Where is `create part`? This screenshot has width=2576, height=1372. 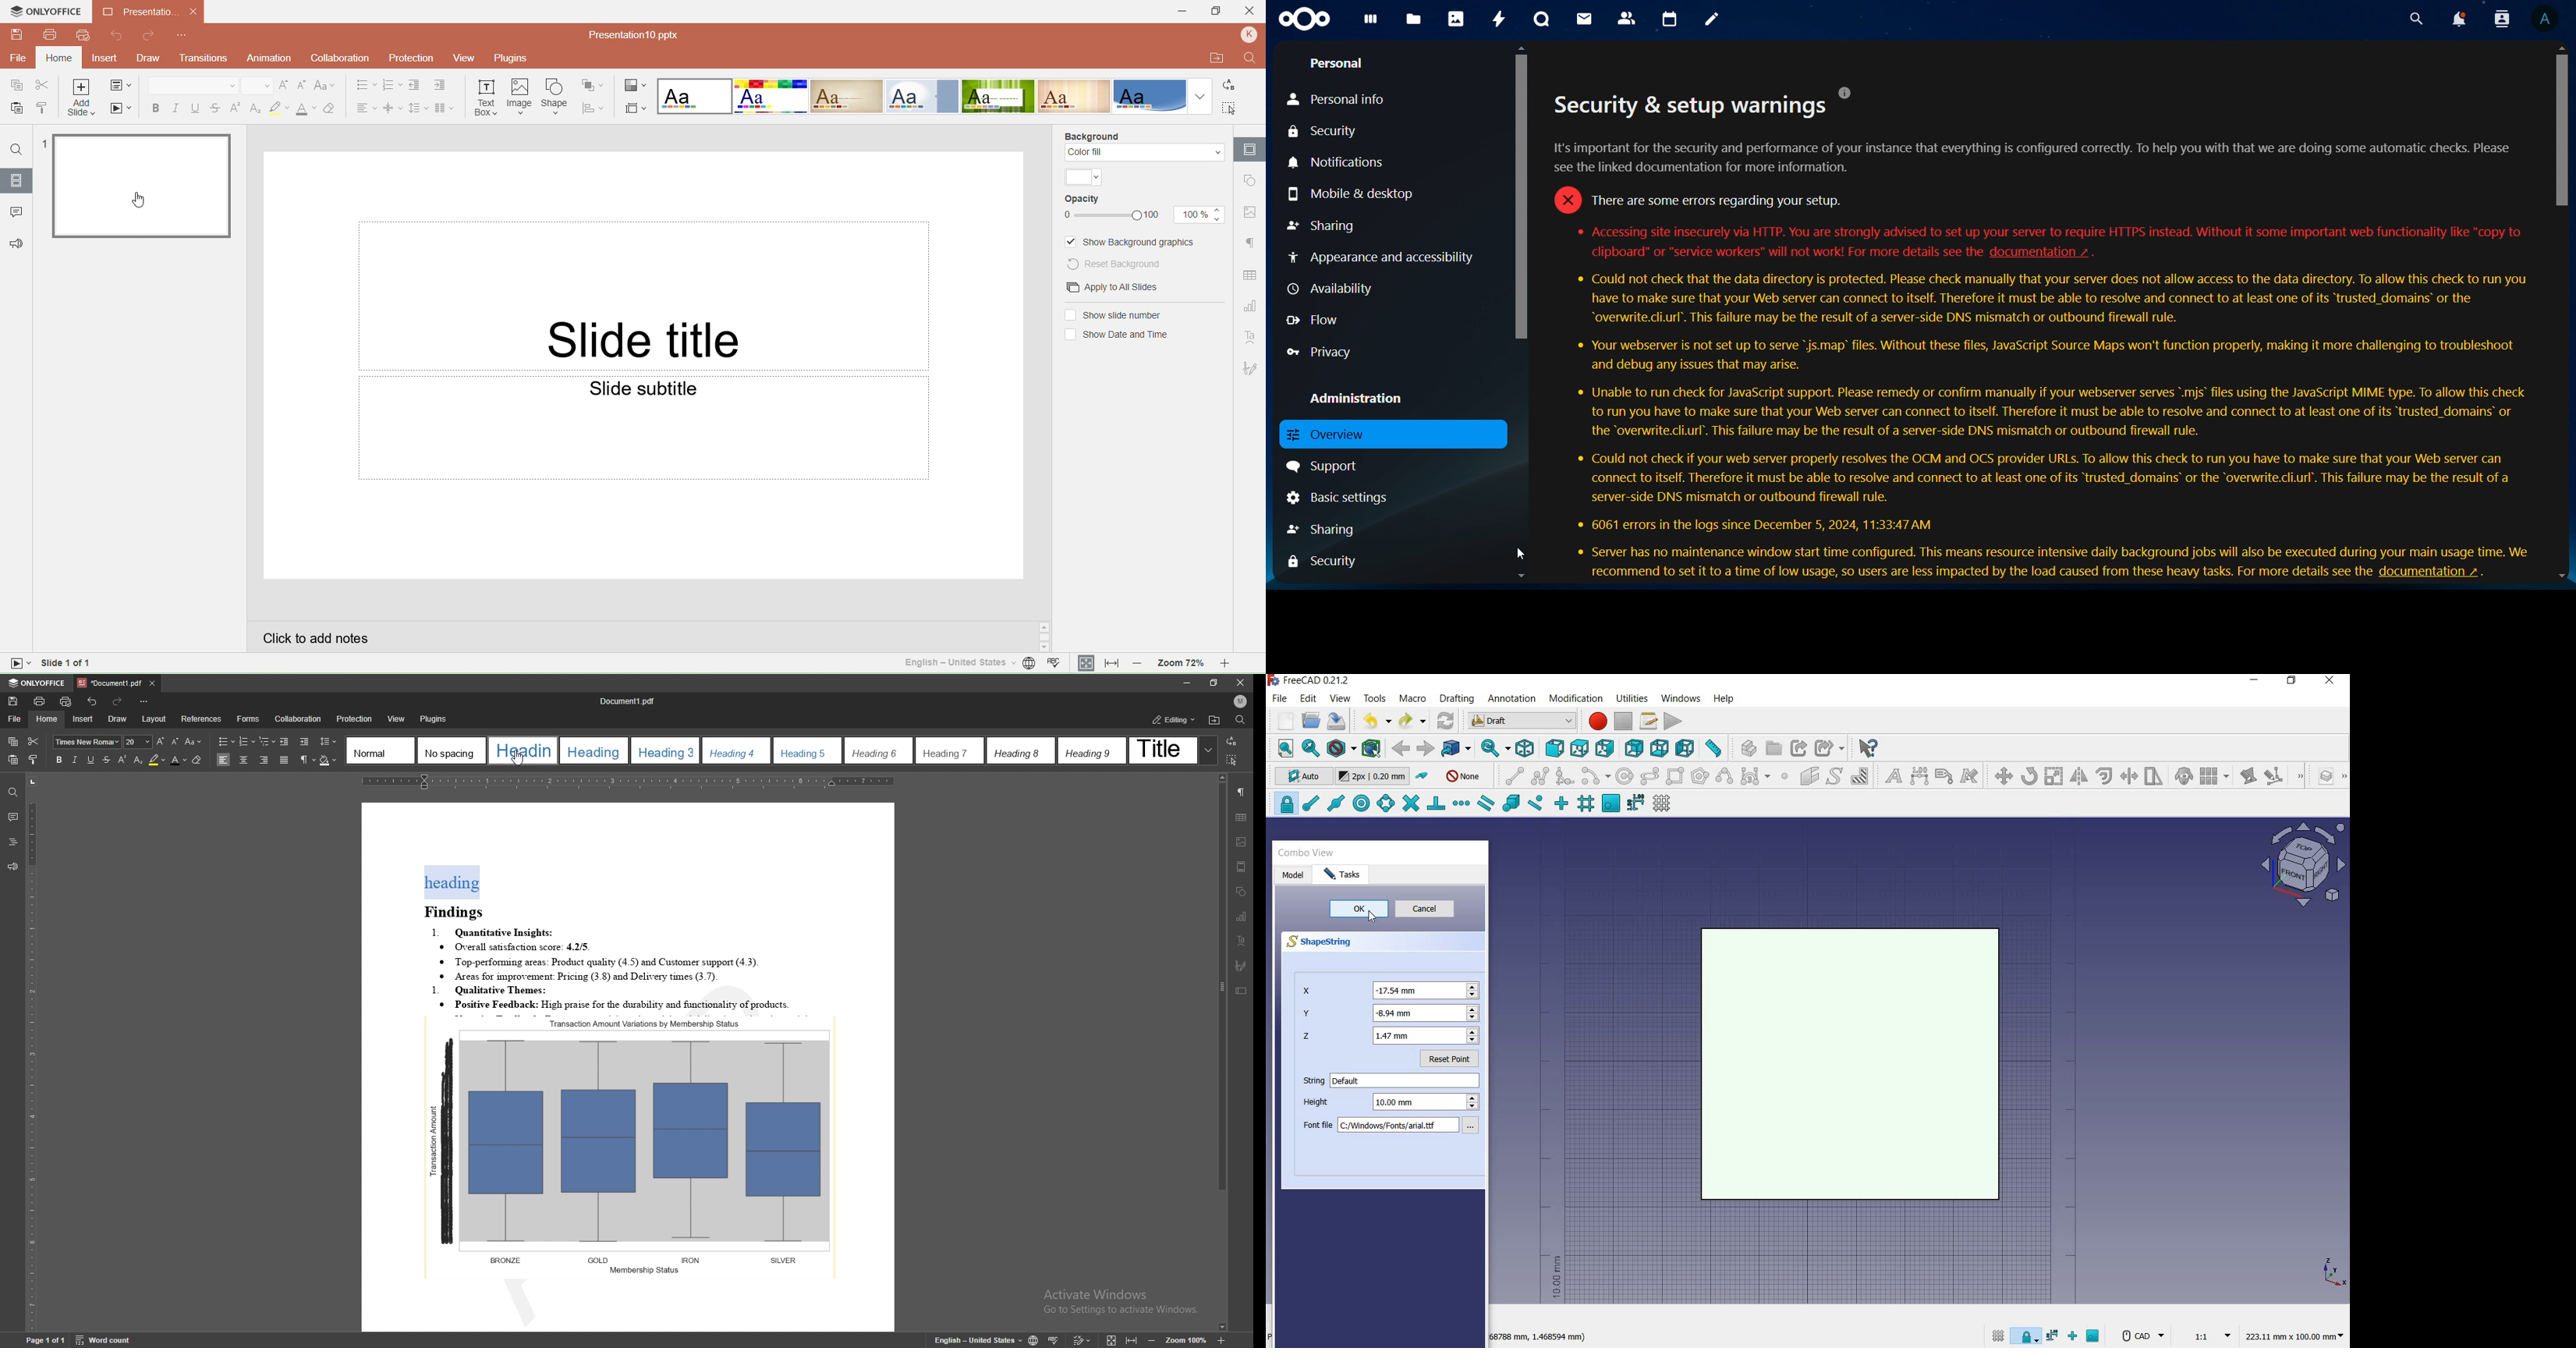
create part is located at coordinates (1746, 748).